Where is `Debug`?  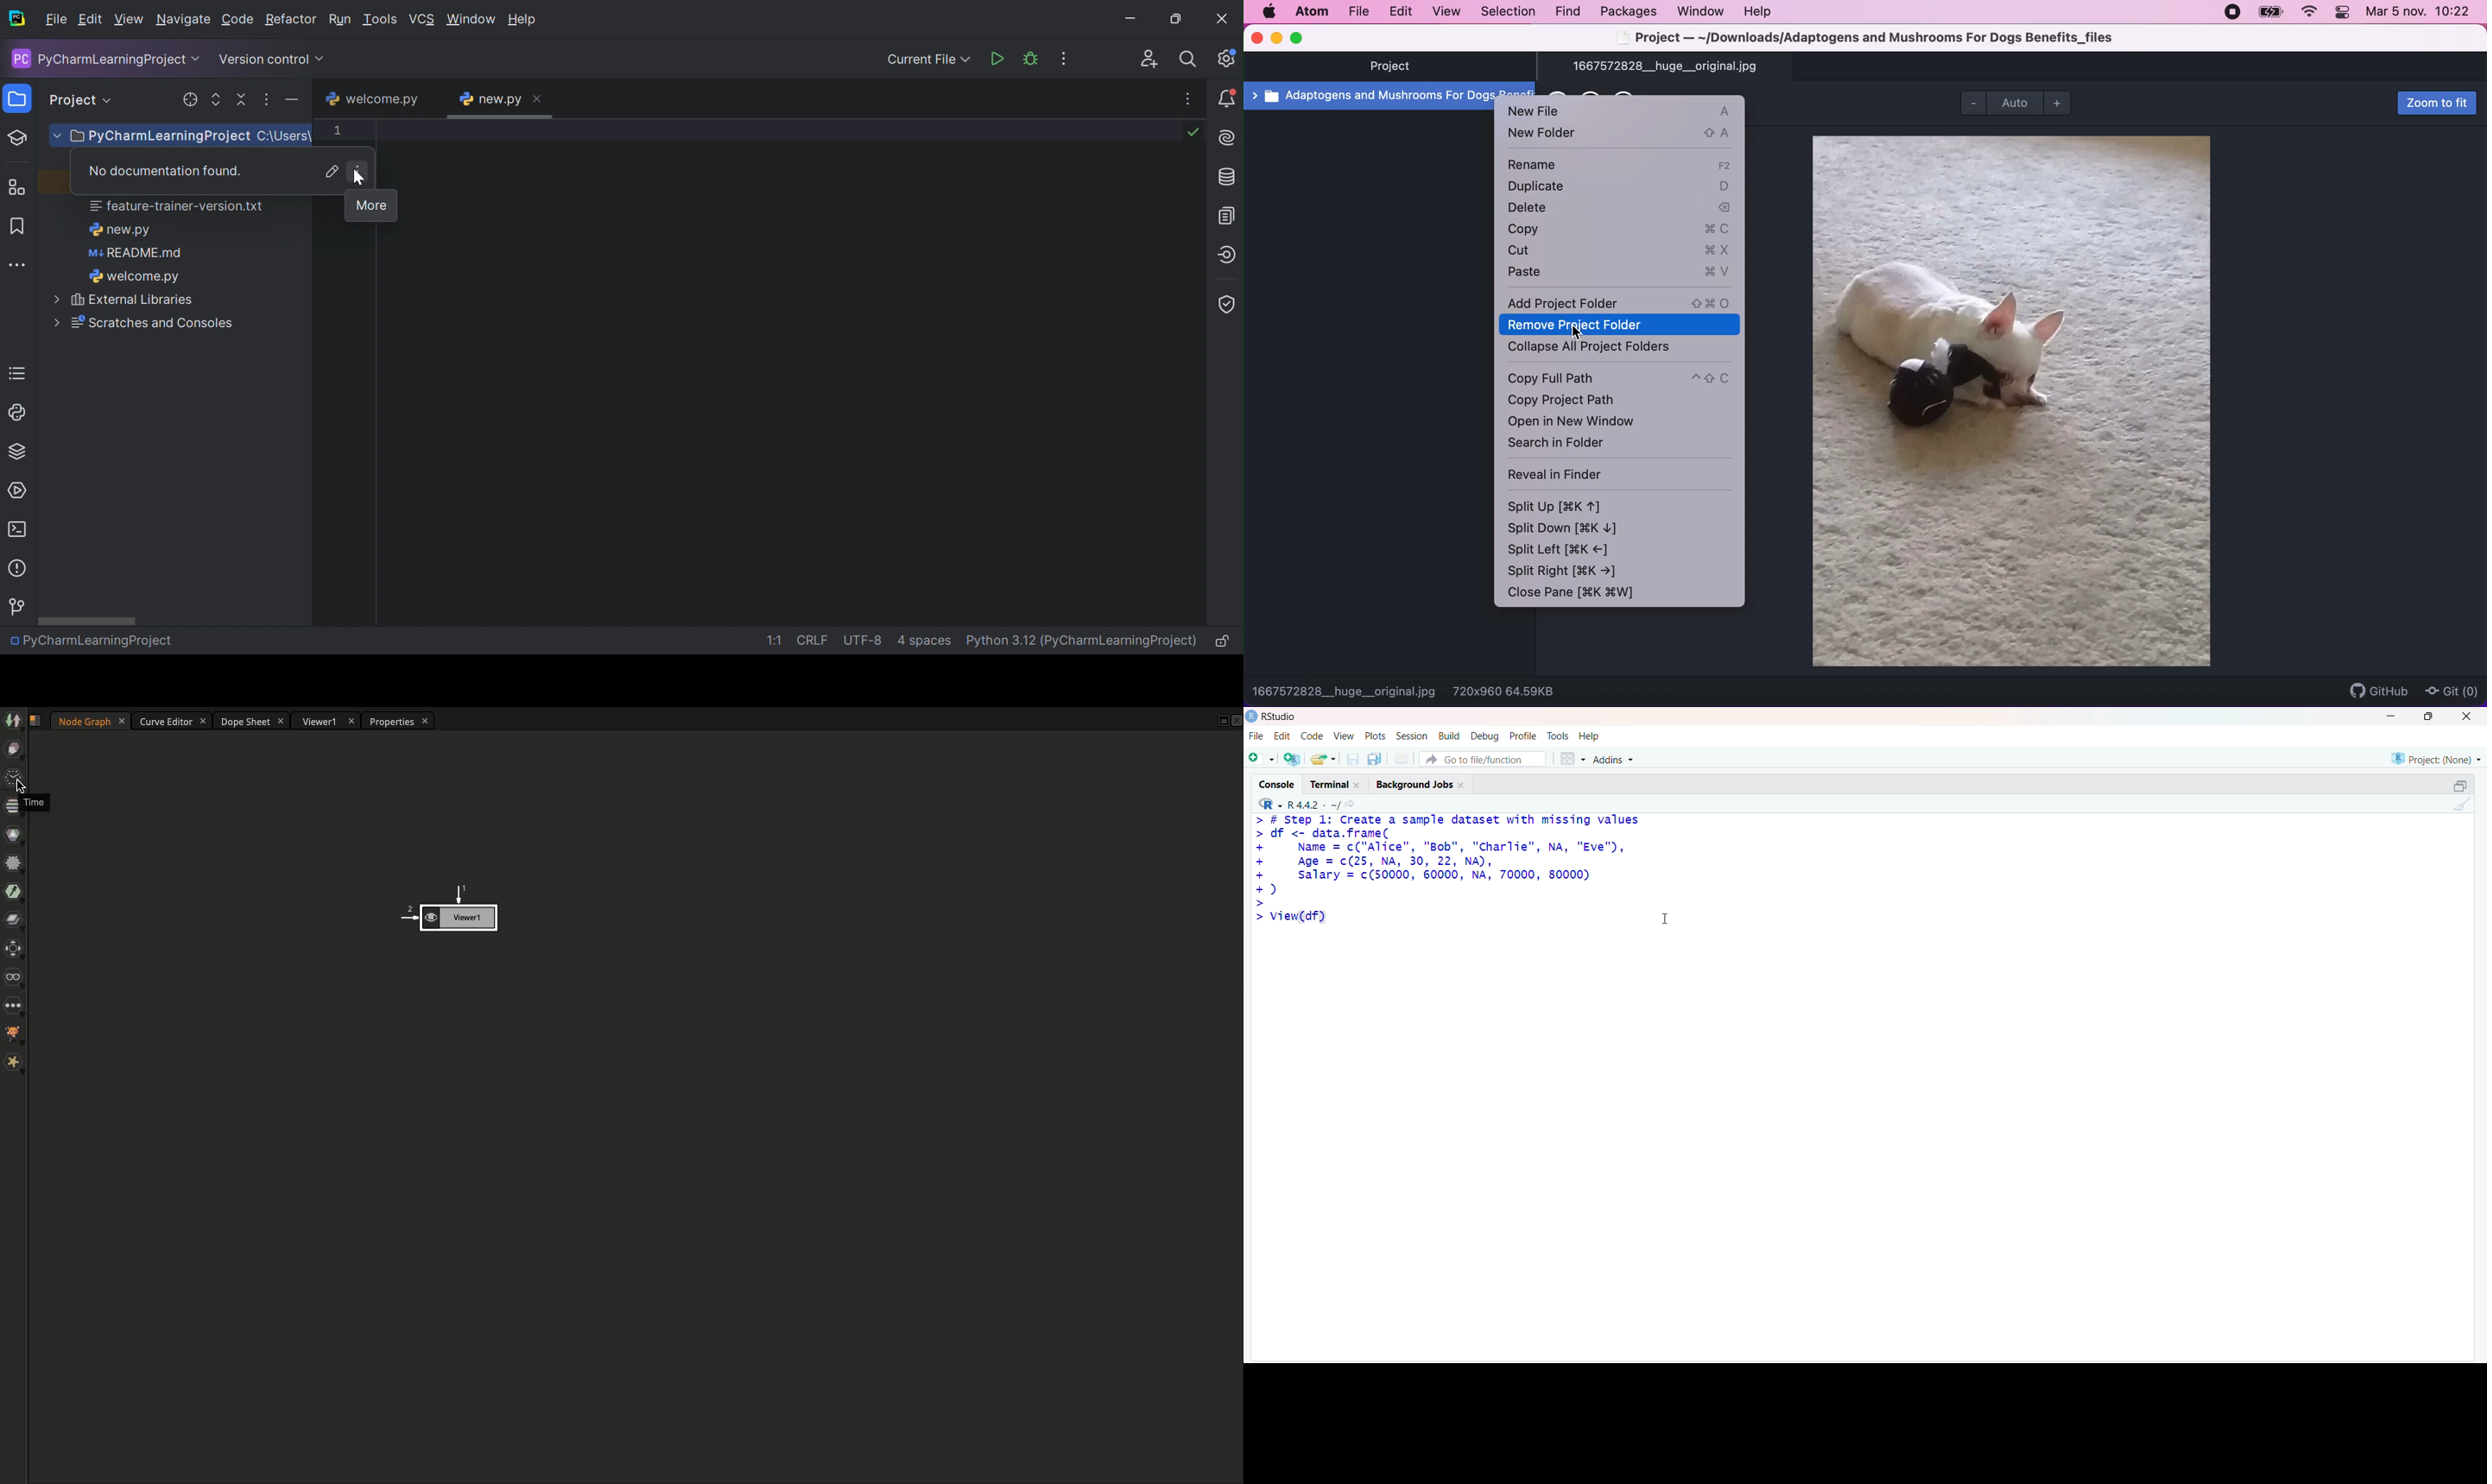
Debug is located at coordinates (1486, 735).